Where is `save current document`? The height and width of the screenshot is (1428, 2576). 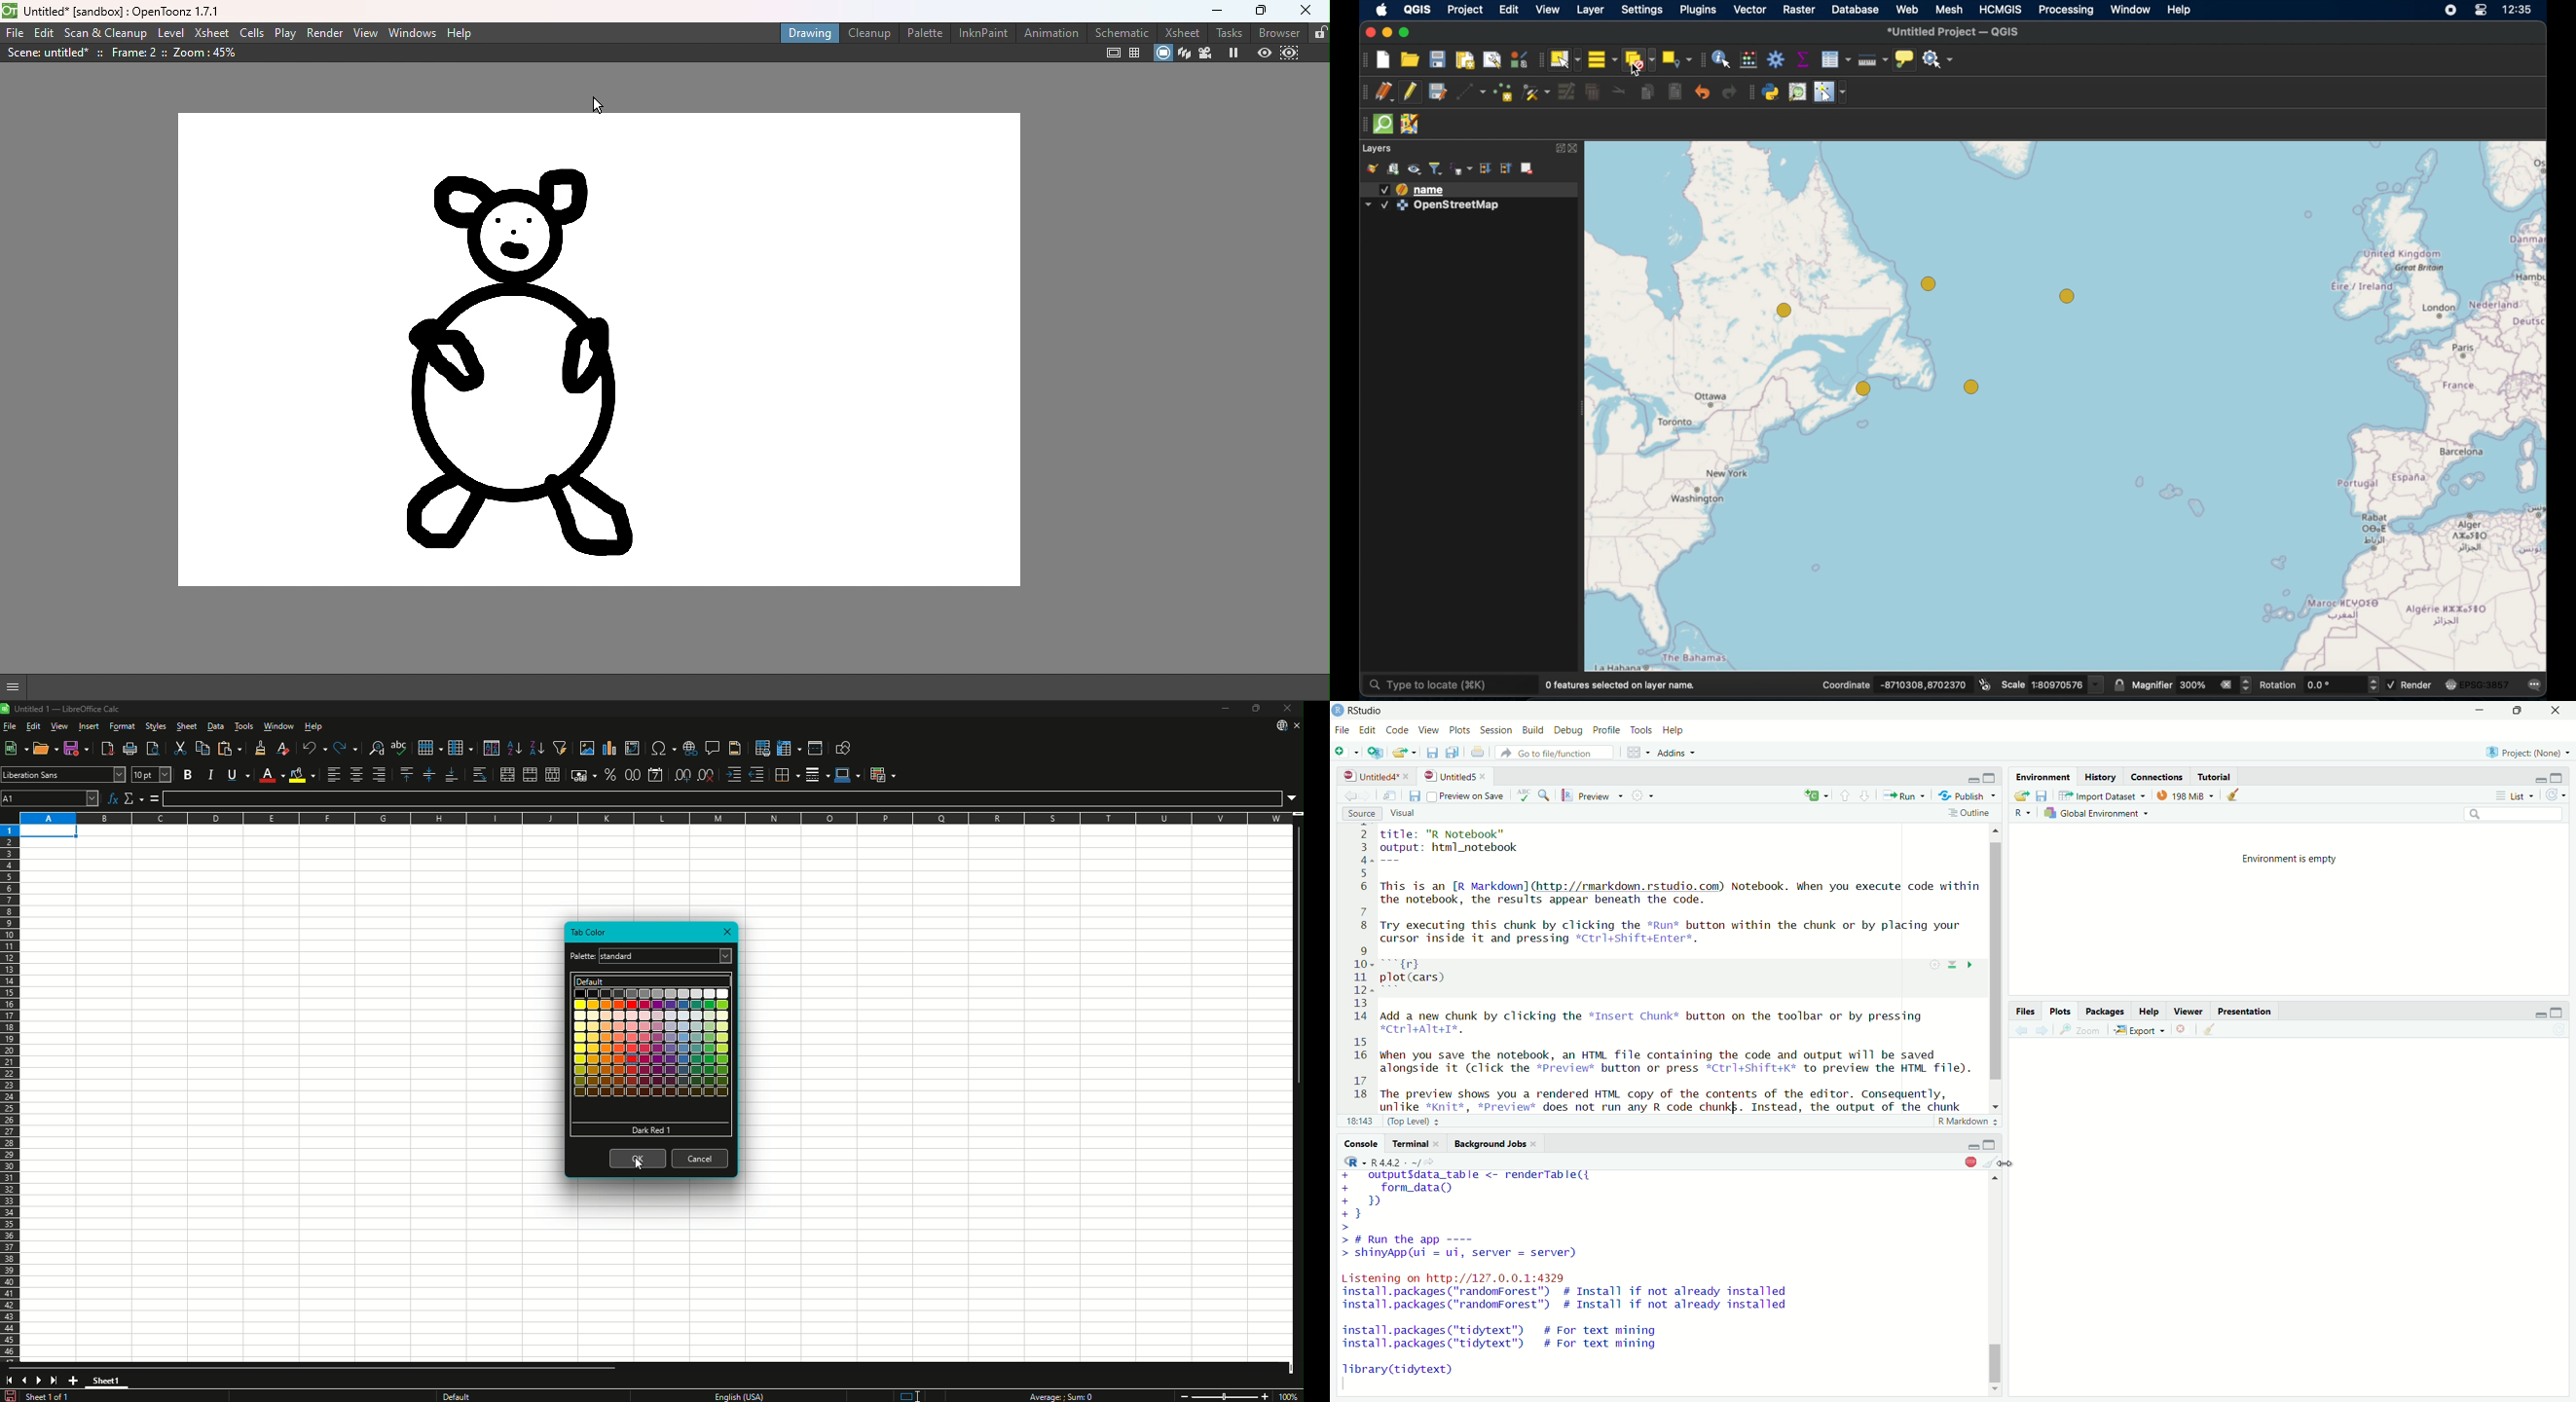
save current document is located at coordinates (1432, 752).